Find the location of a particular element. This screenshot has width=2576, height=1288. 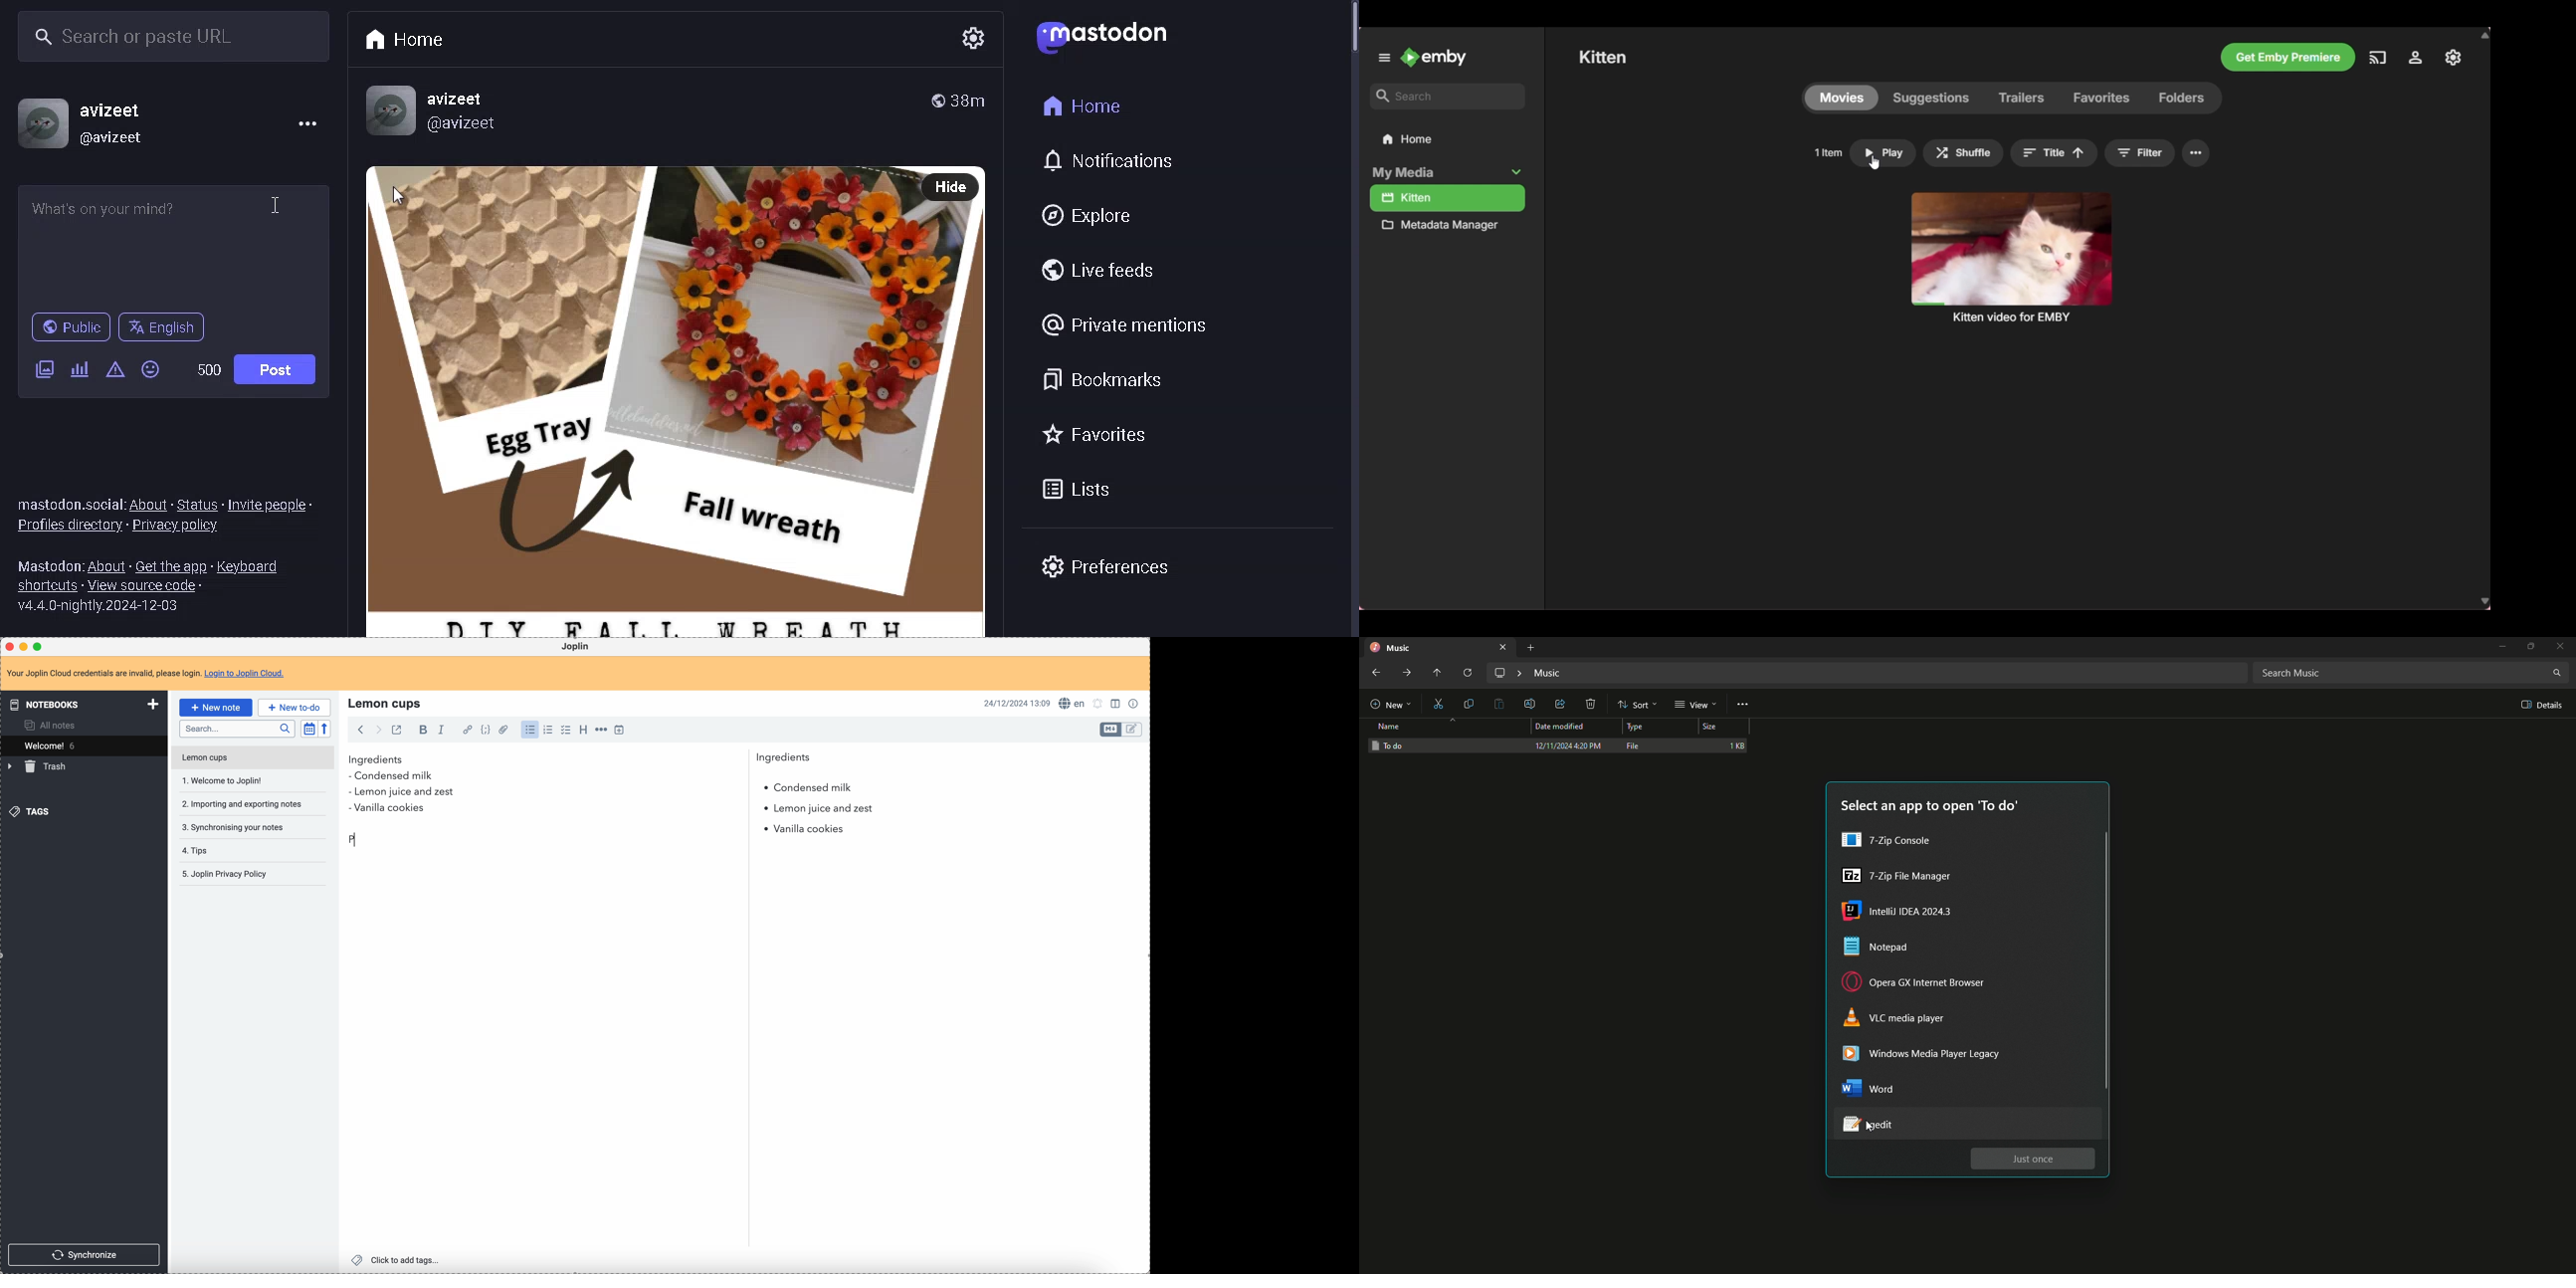

New tab is located at coordinates (1529, 647).